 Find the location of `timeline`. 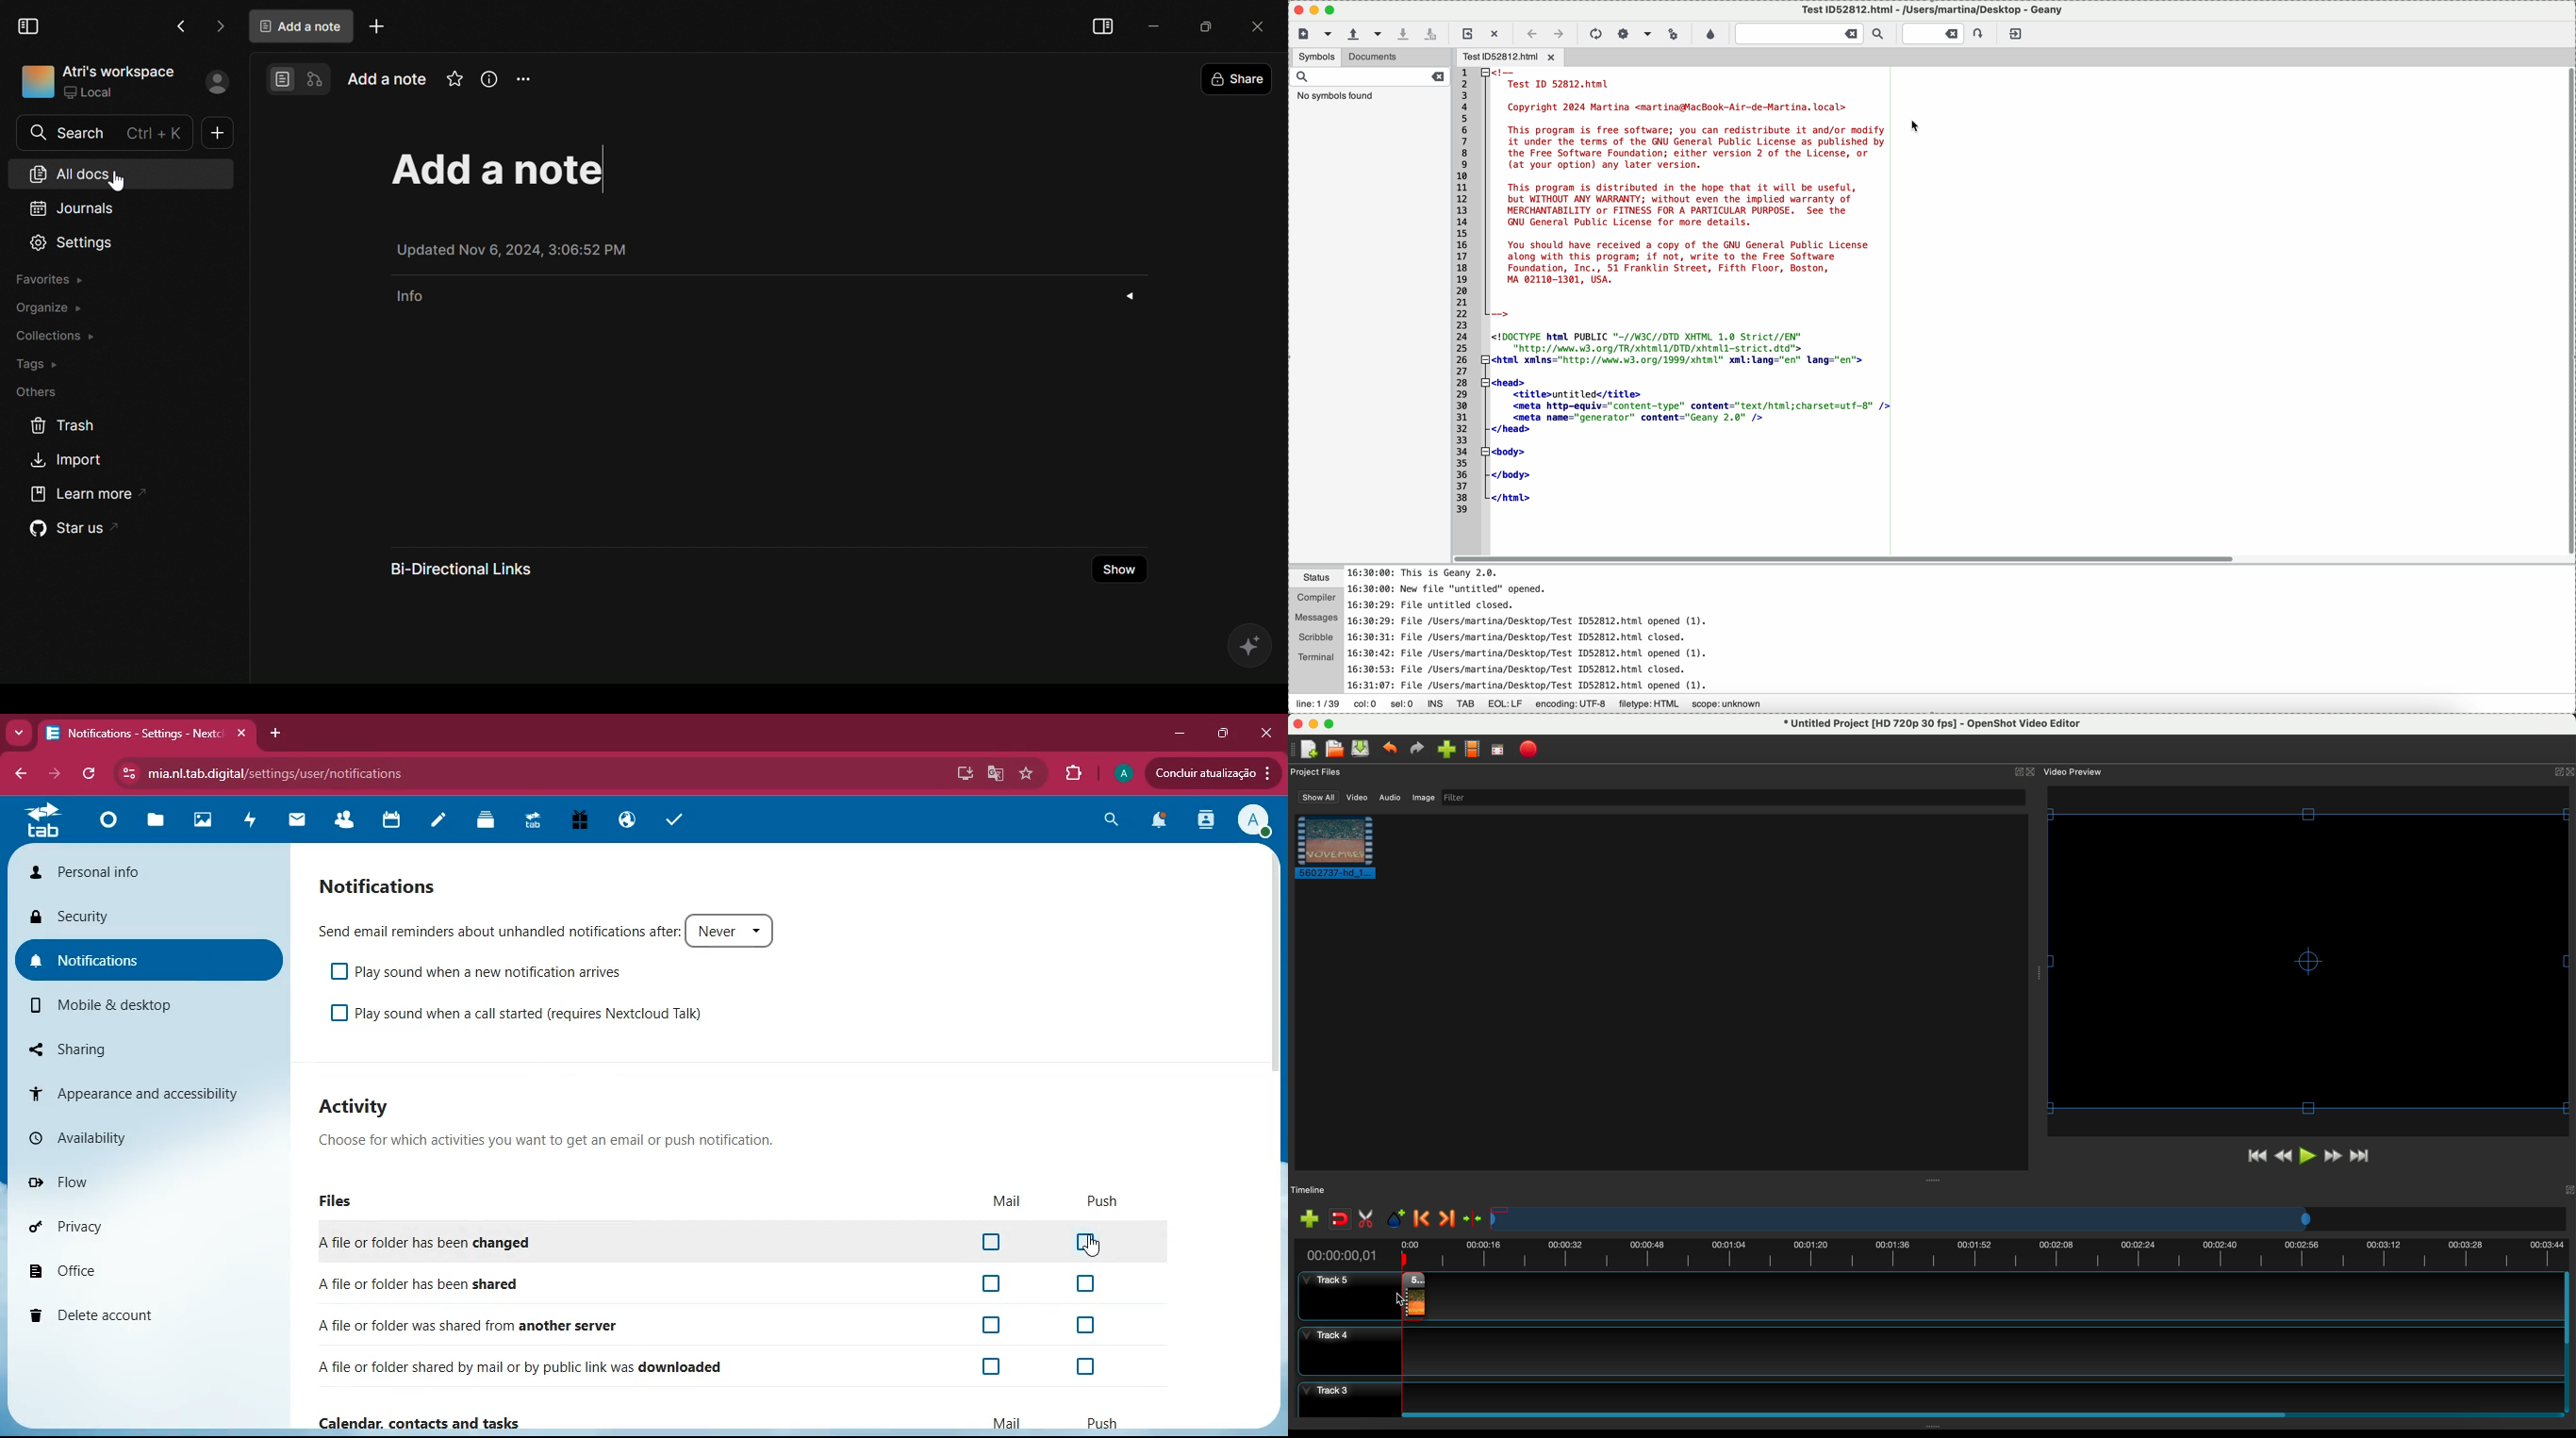

timeline is located at coordinates (2029, 1218).